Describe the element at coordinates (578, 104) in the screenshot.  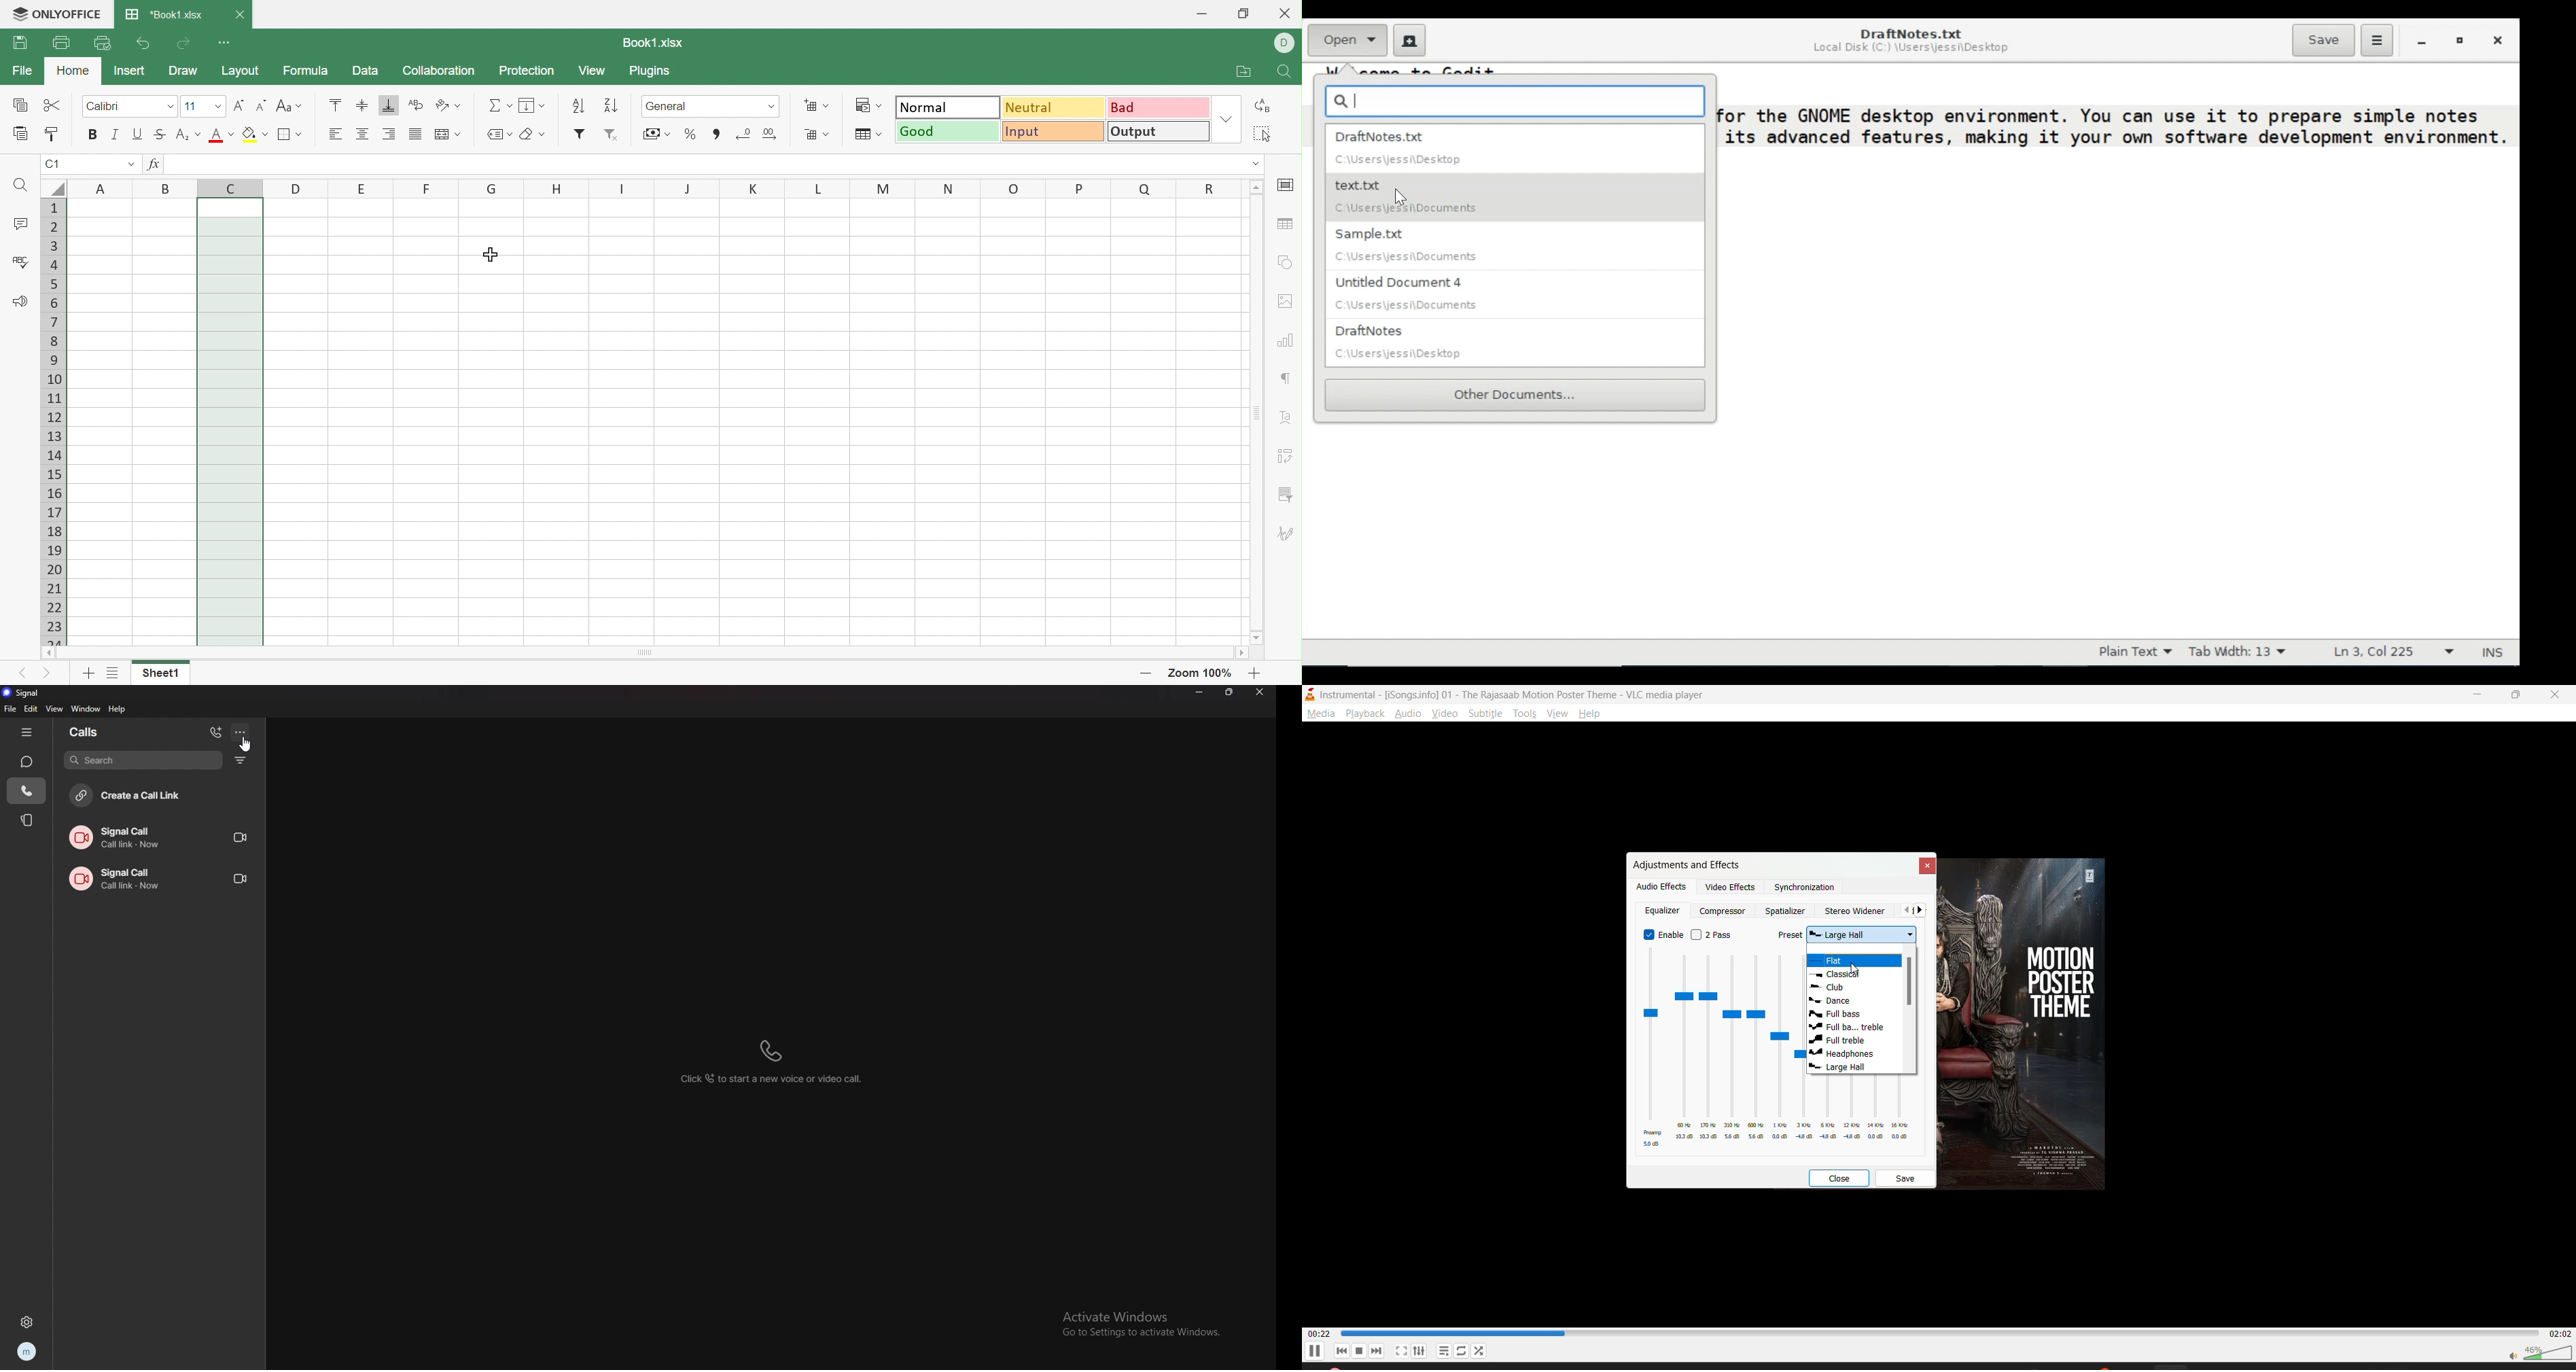
I see `Ascending order` at that location.